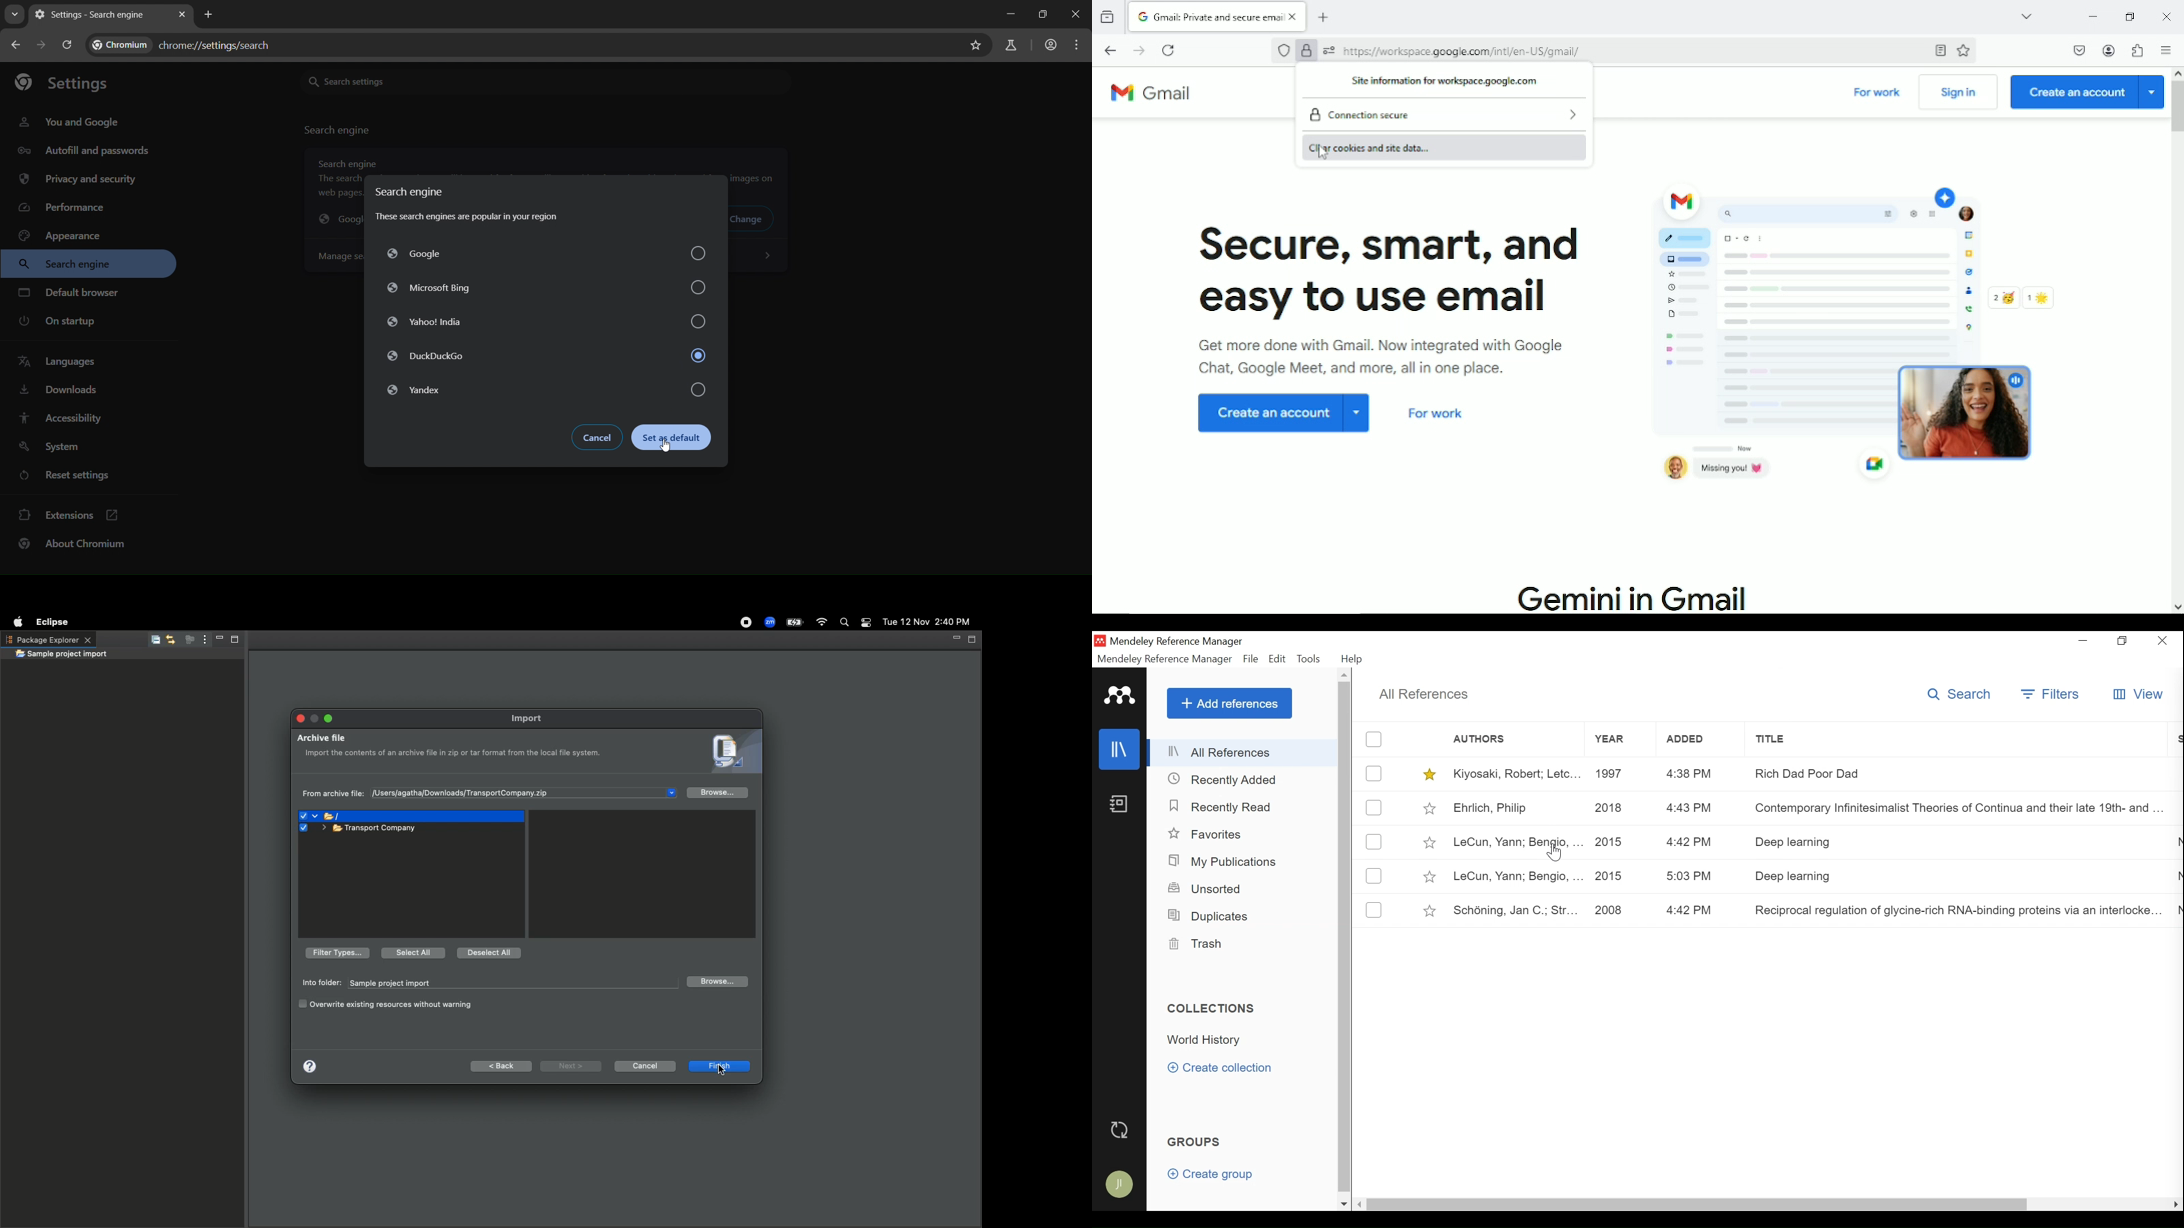 The image size is (2184, 1232). I want to click on on startup, so click(59, 322).